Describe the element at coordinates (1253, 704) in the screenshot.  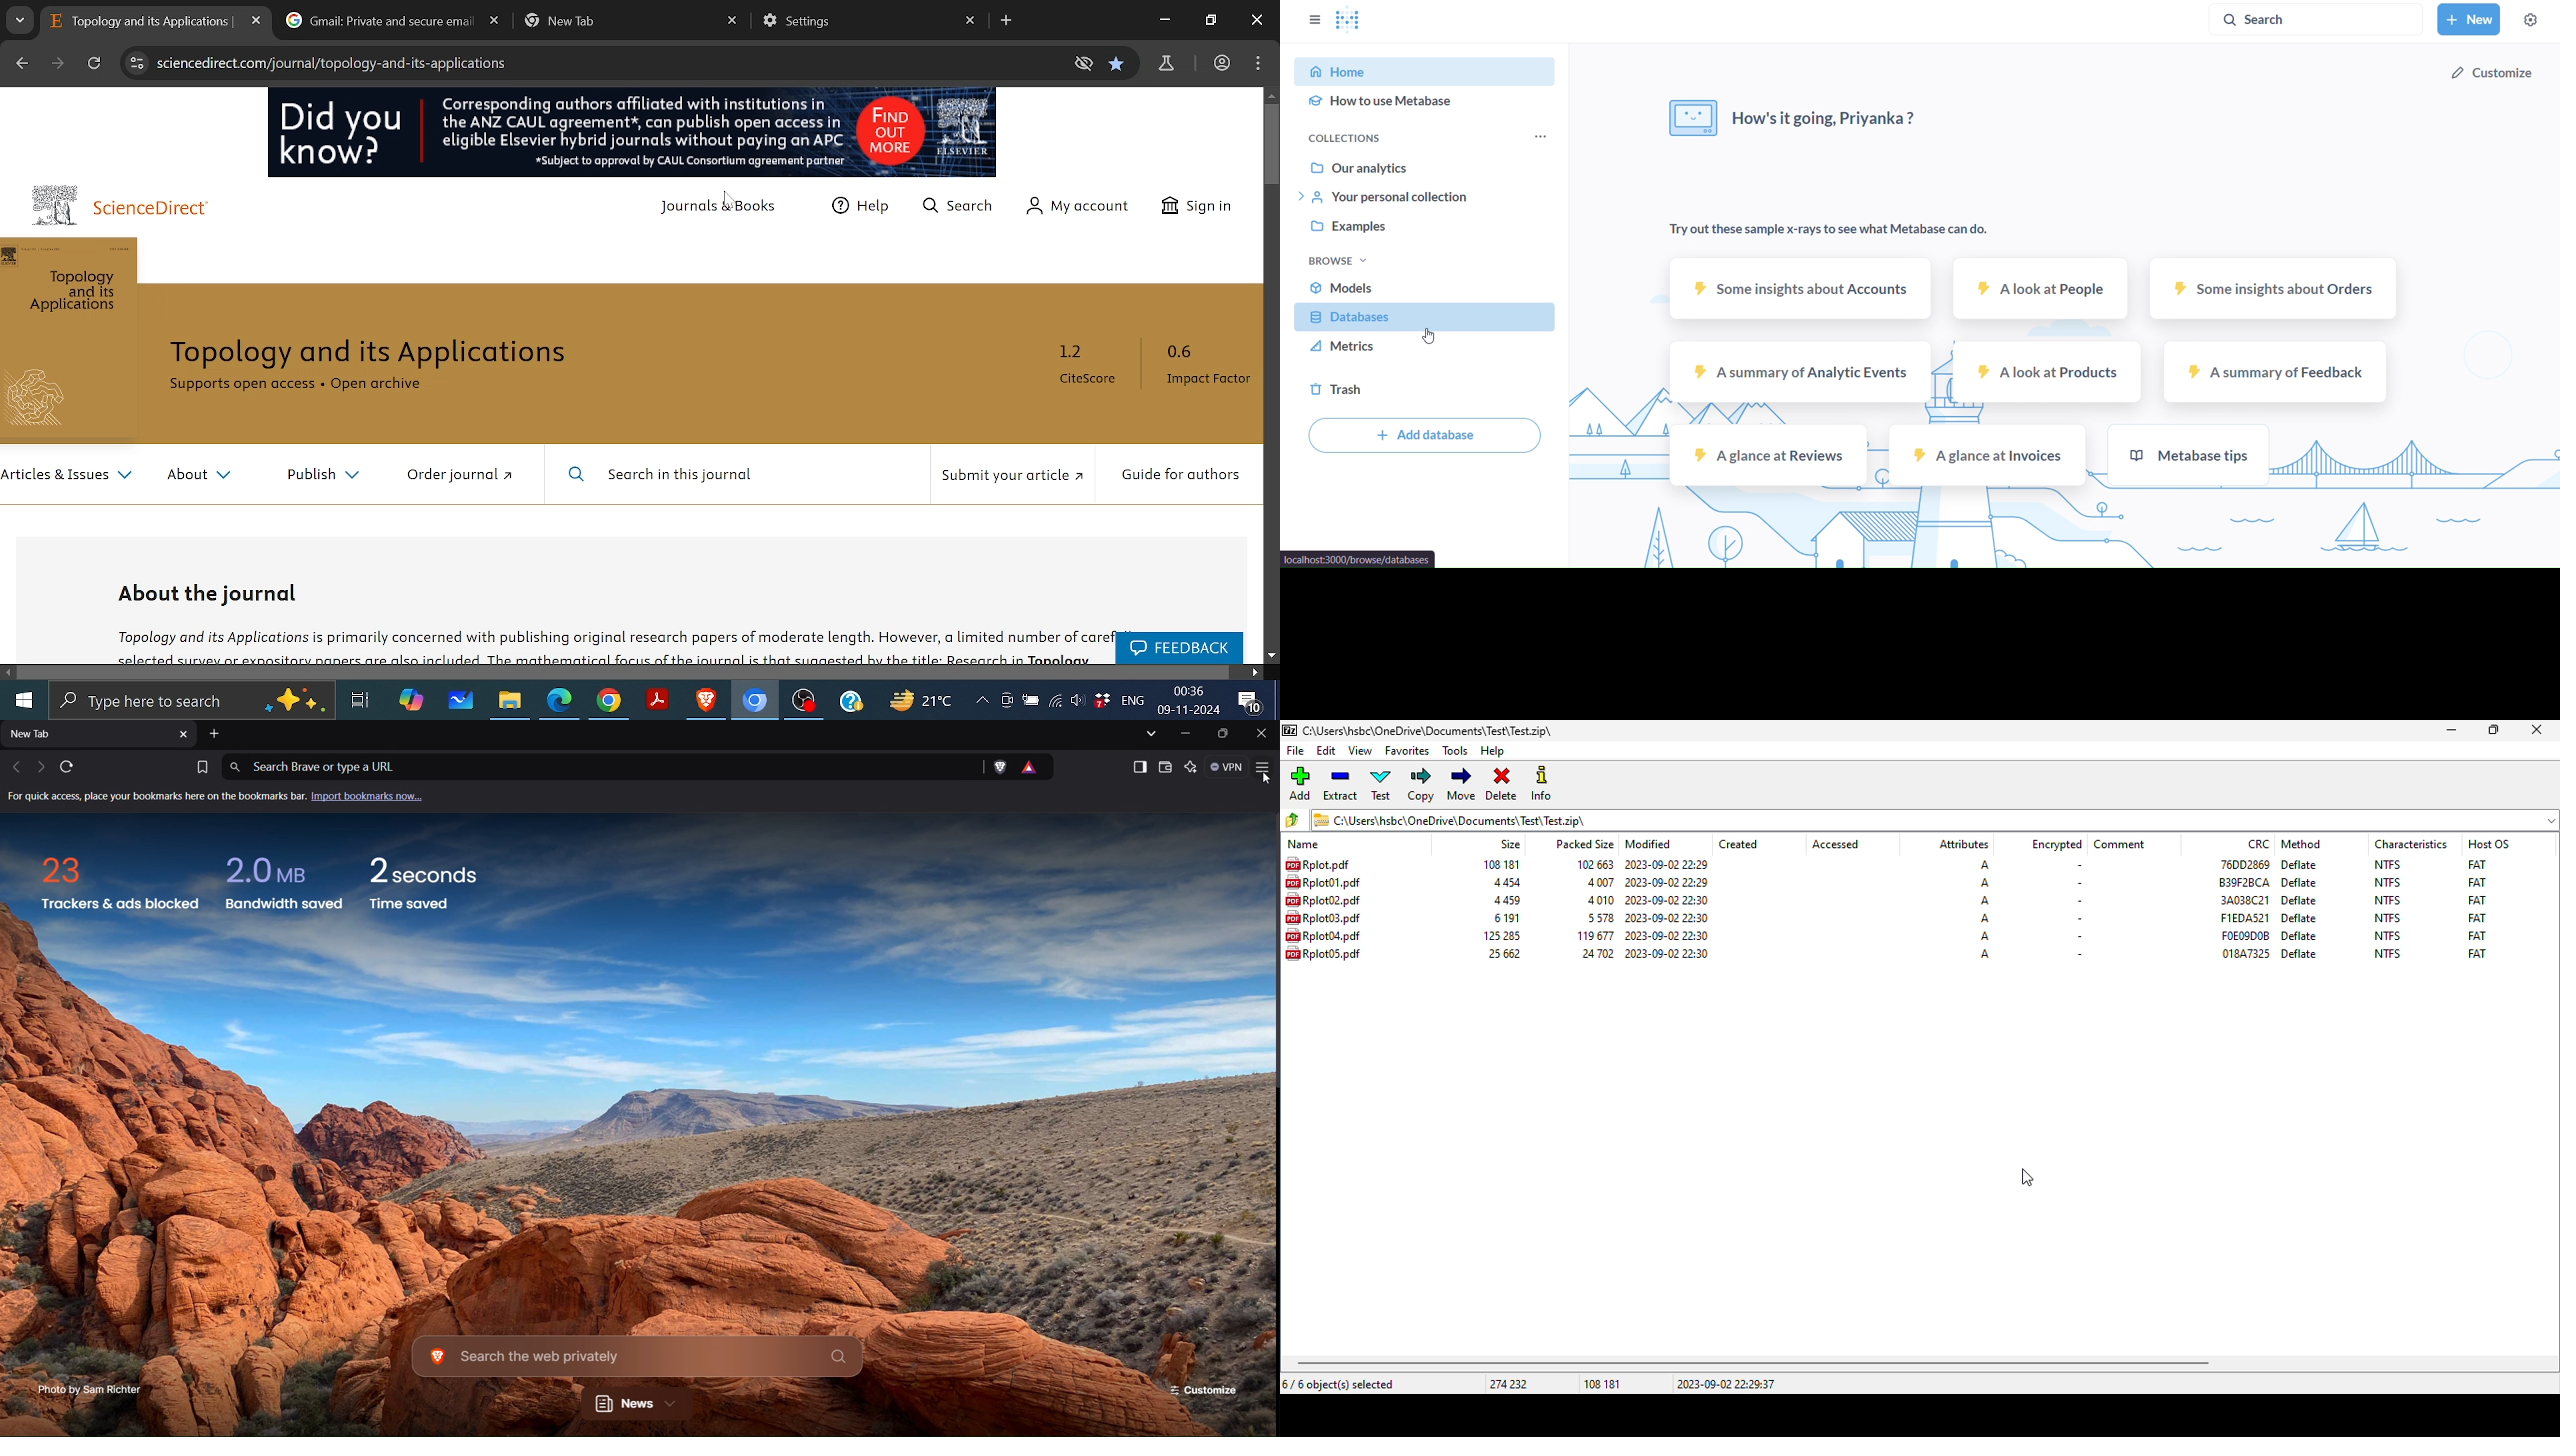
I see `comments` at that location.